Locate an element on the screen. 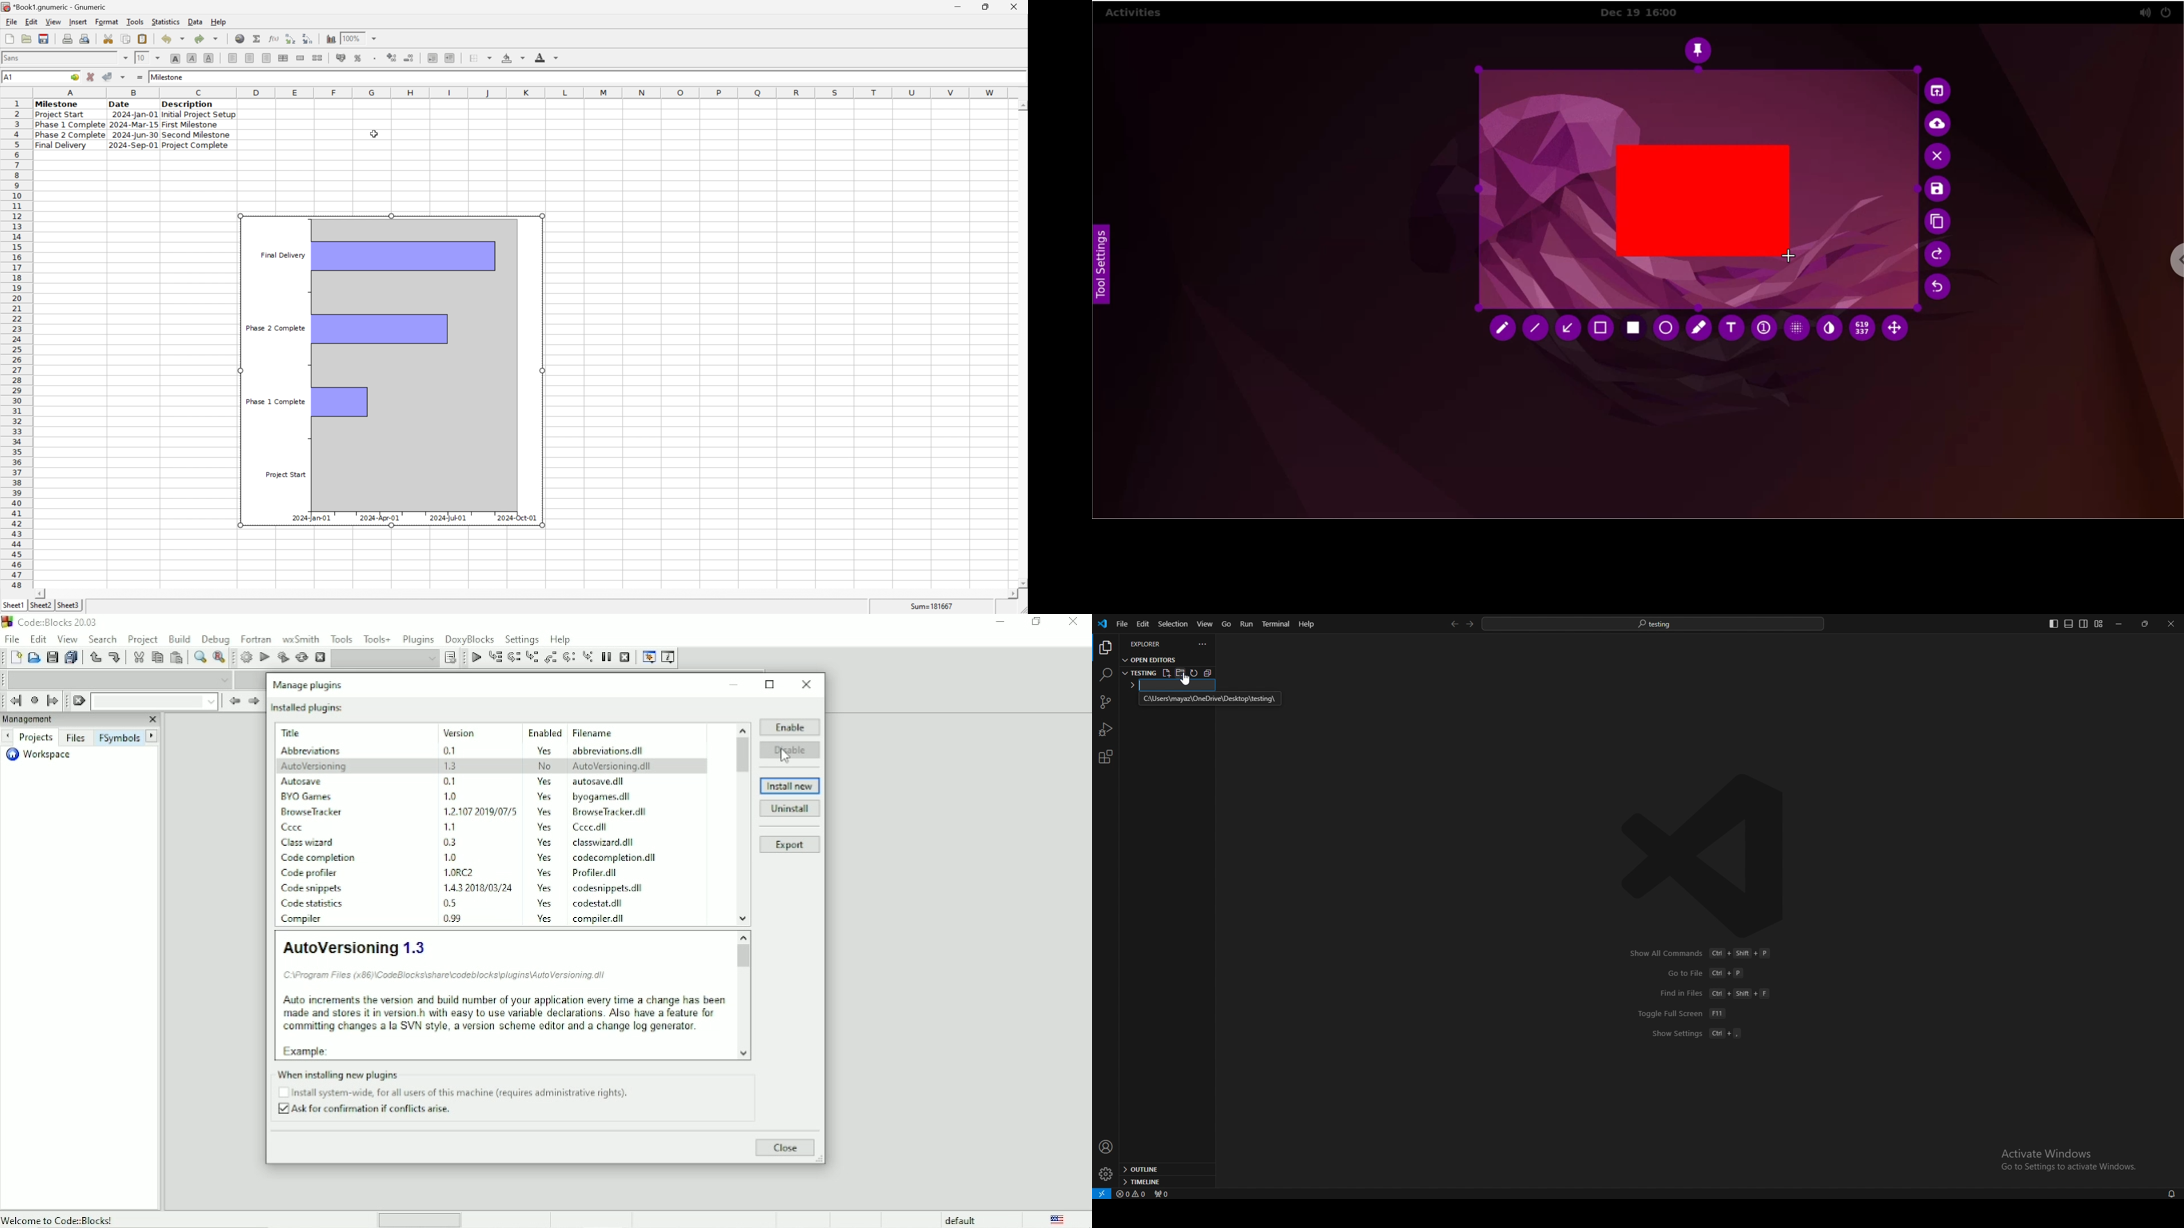  byogames.dll is located at coordinates (603, 796).